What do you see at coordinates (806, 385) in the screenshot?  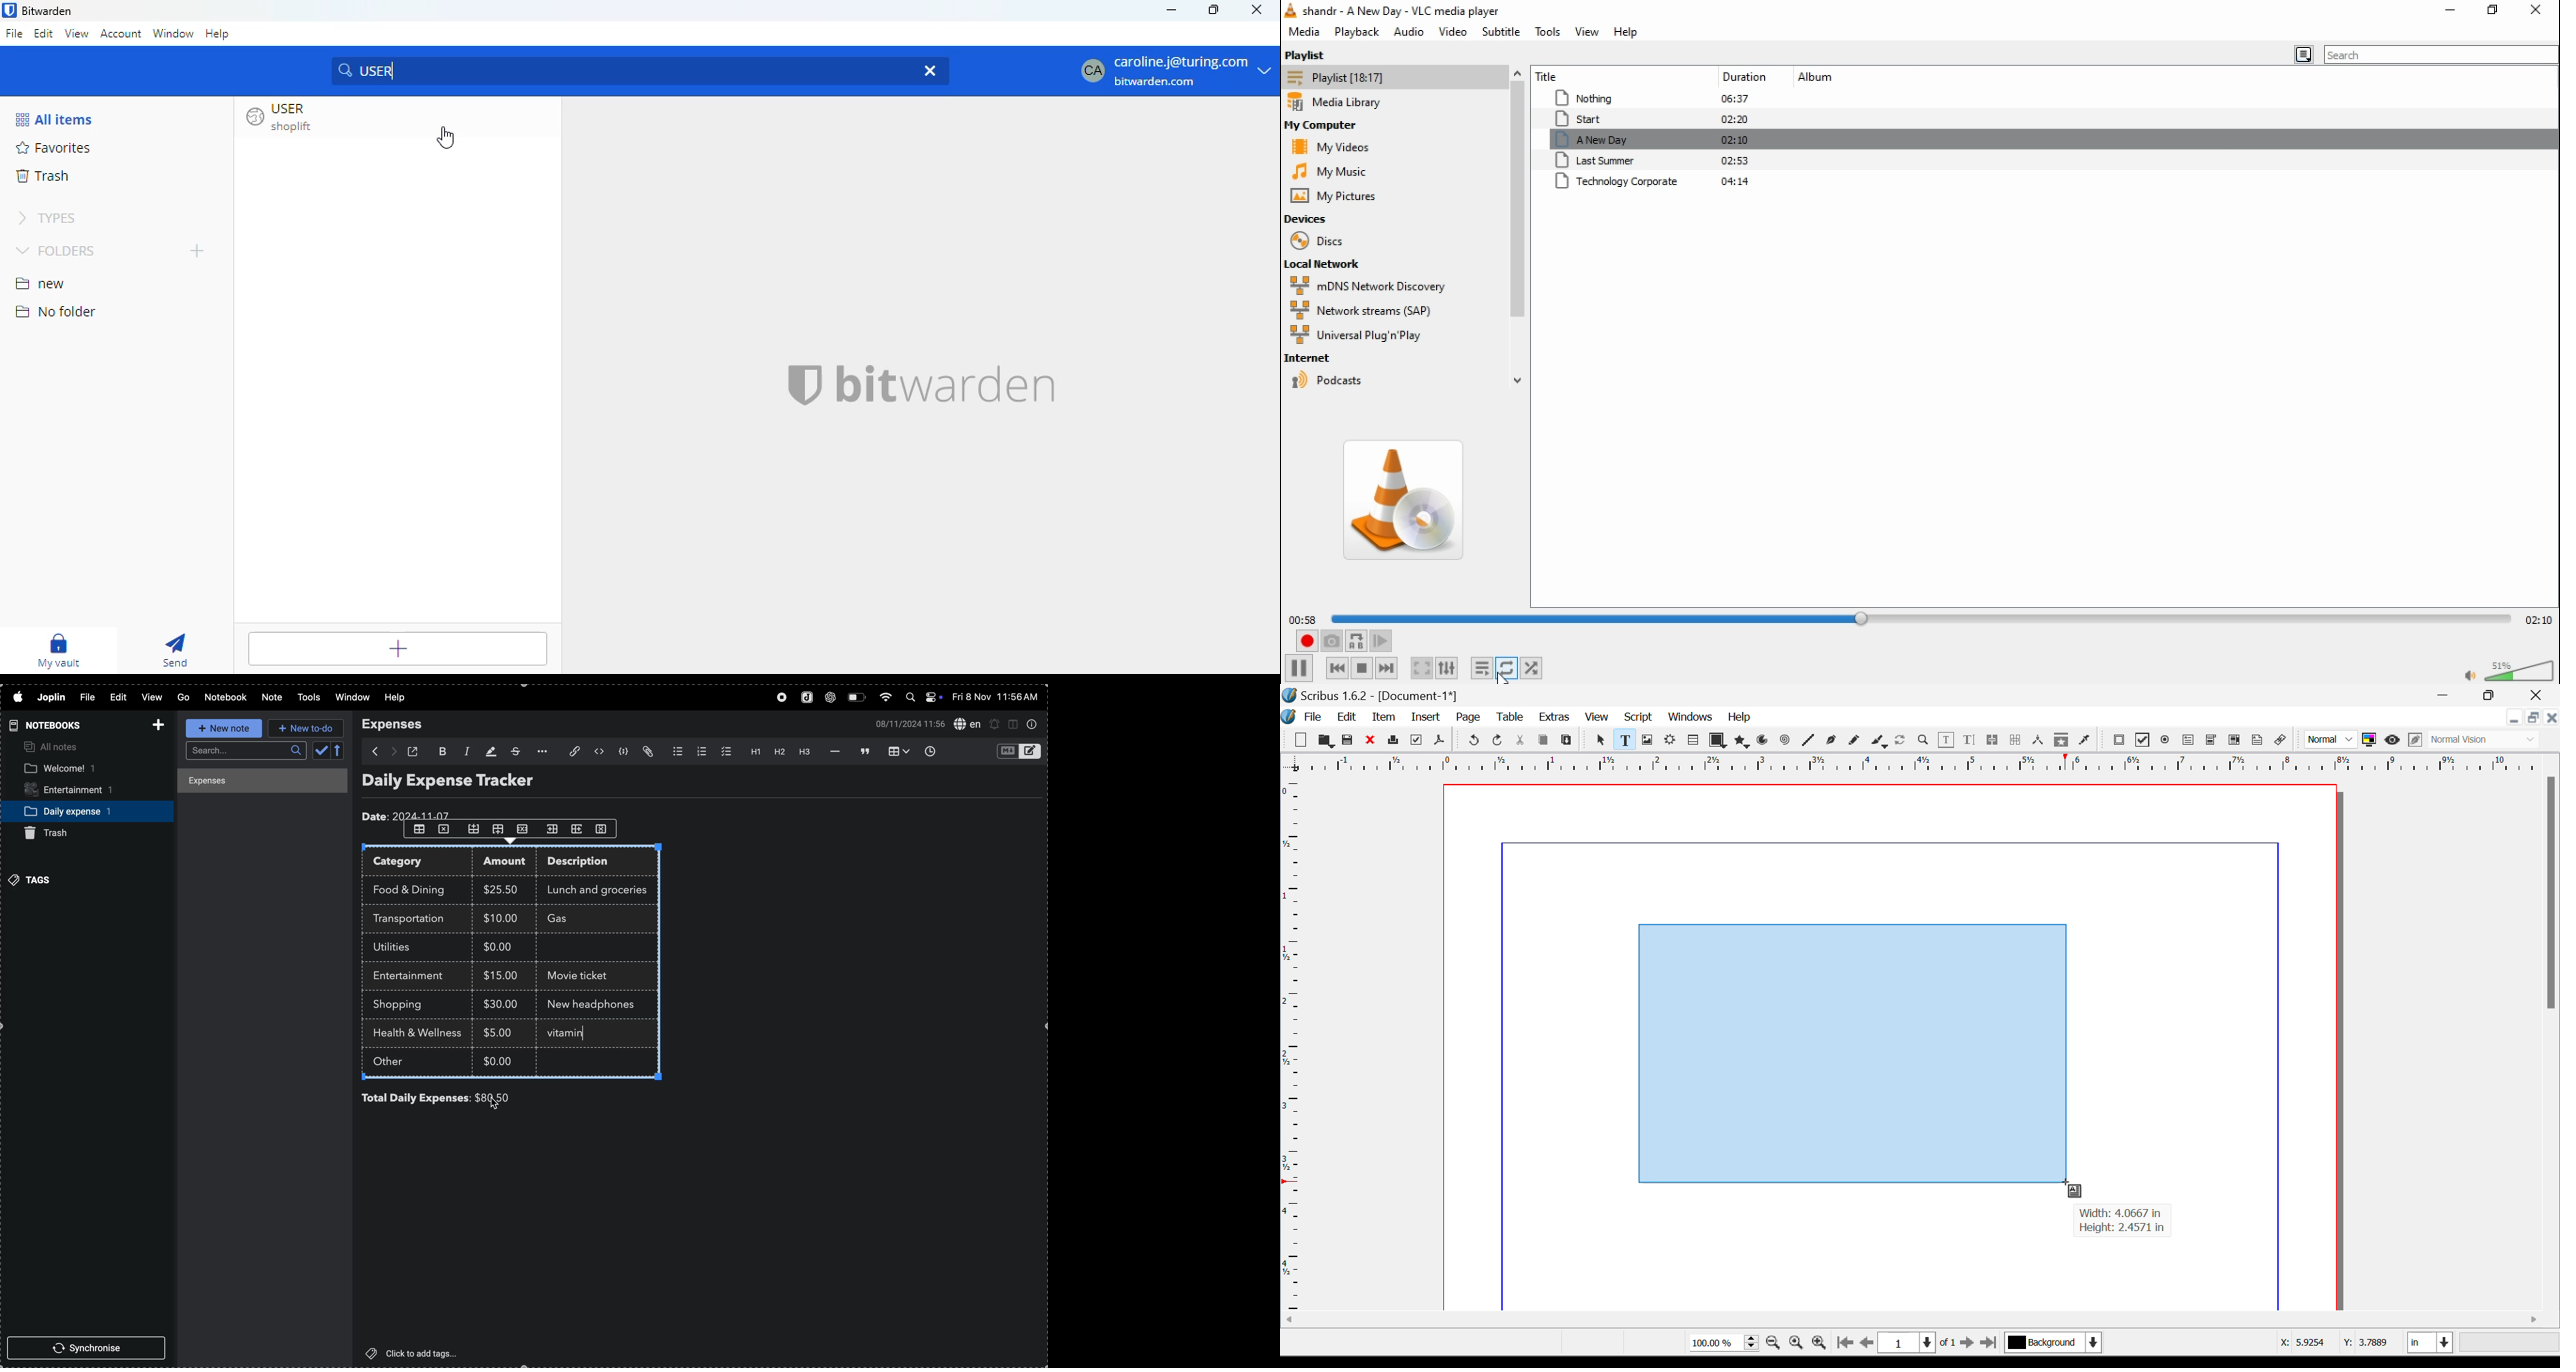 I see `logo` at bounding box center [806, 385].